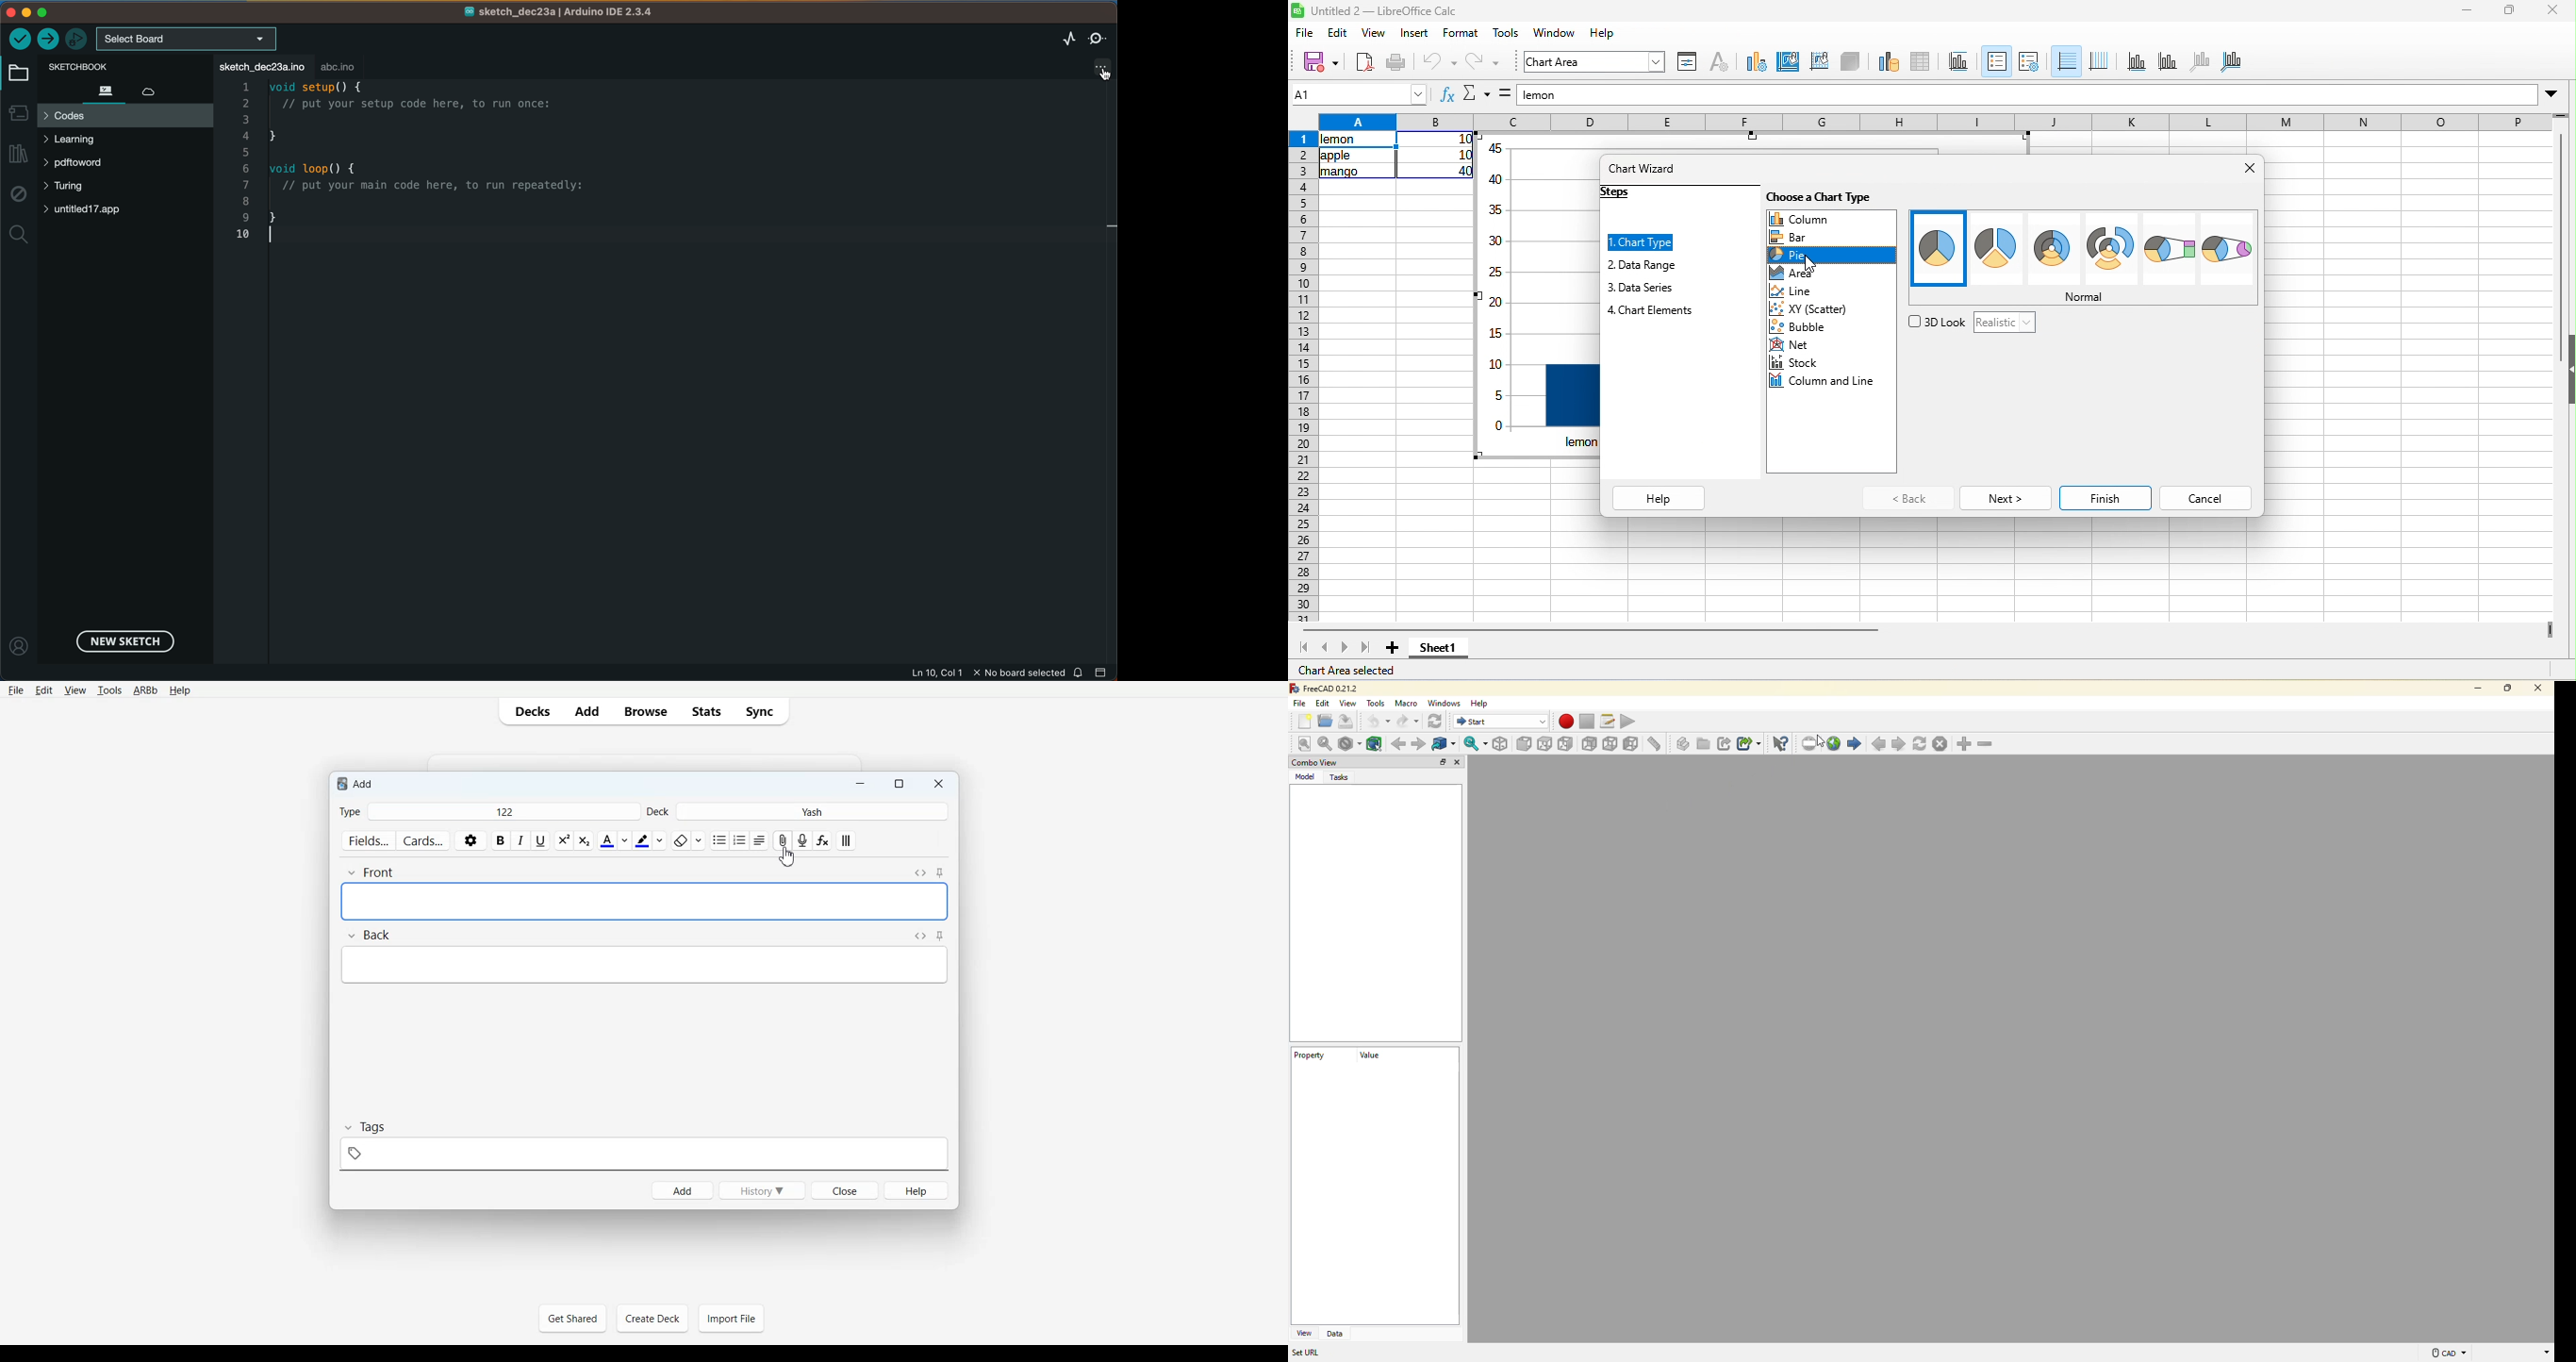 This screenshot has width=2576, height=1372. Describe the element at coordinates (1609, 720) in the screenshot. I see `macros` at that location.